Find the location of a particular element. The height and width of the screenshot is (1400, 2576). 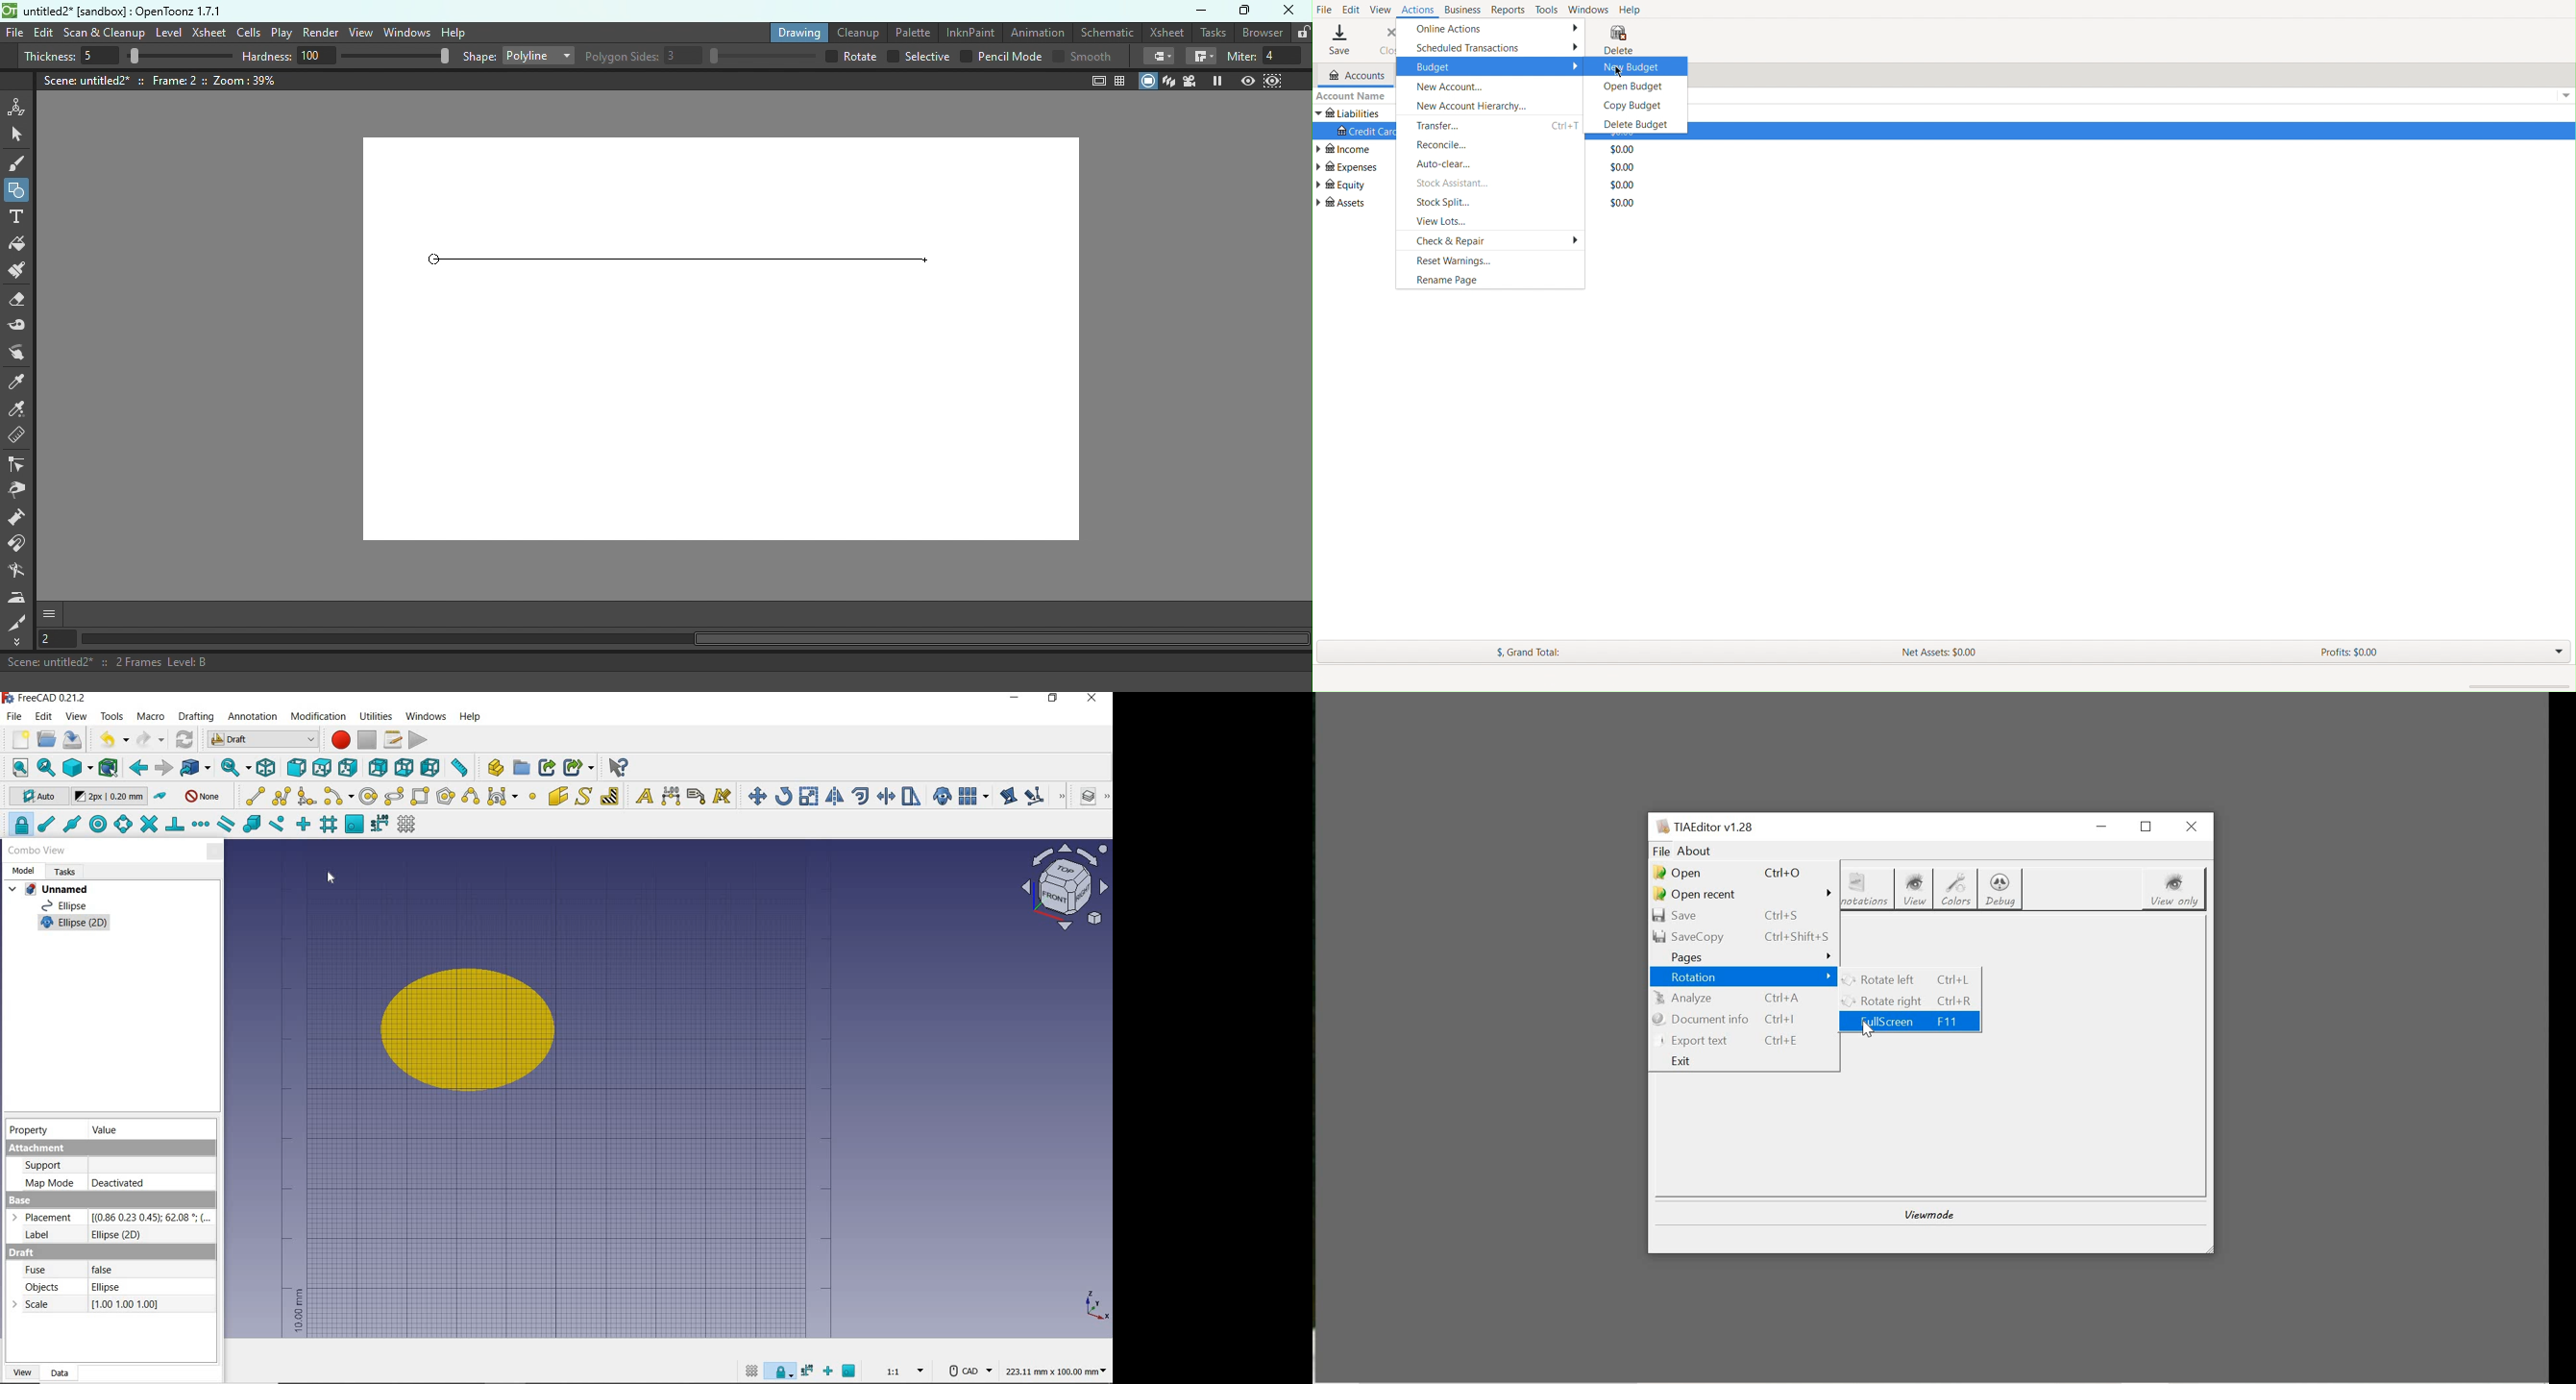

Field guide is located at coordinates (1121, 80).